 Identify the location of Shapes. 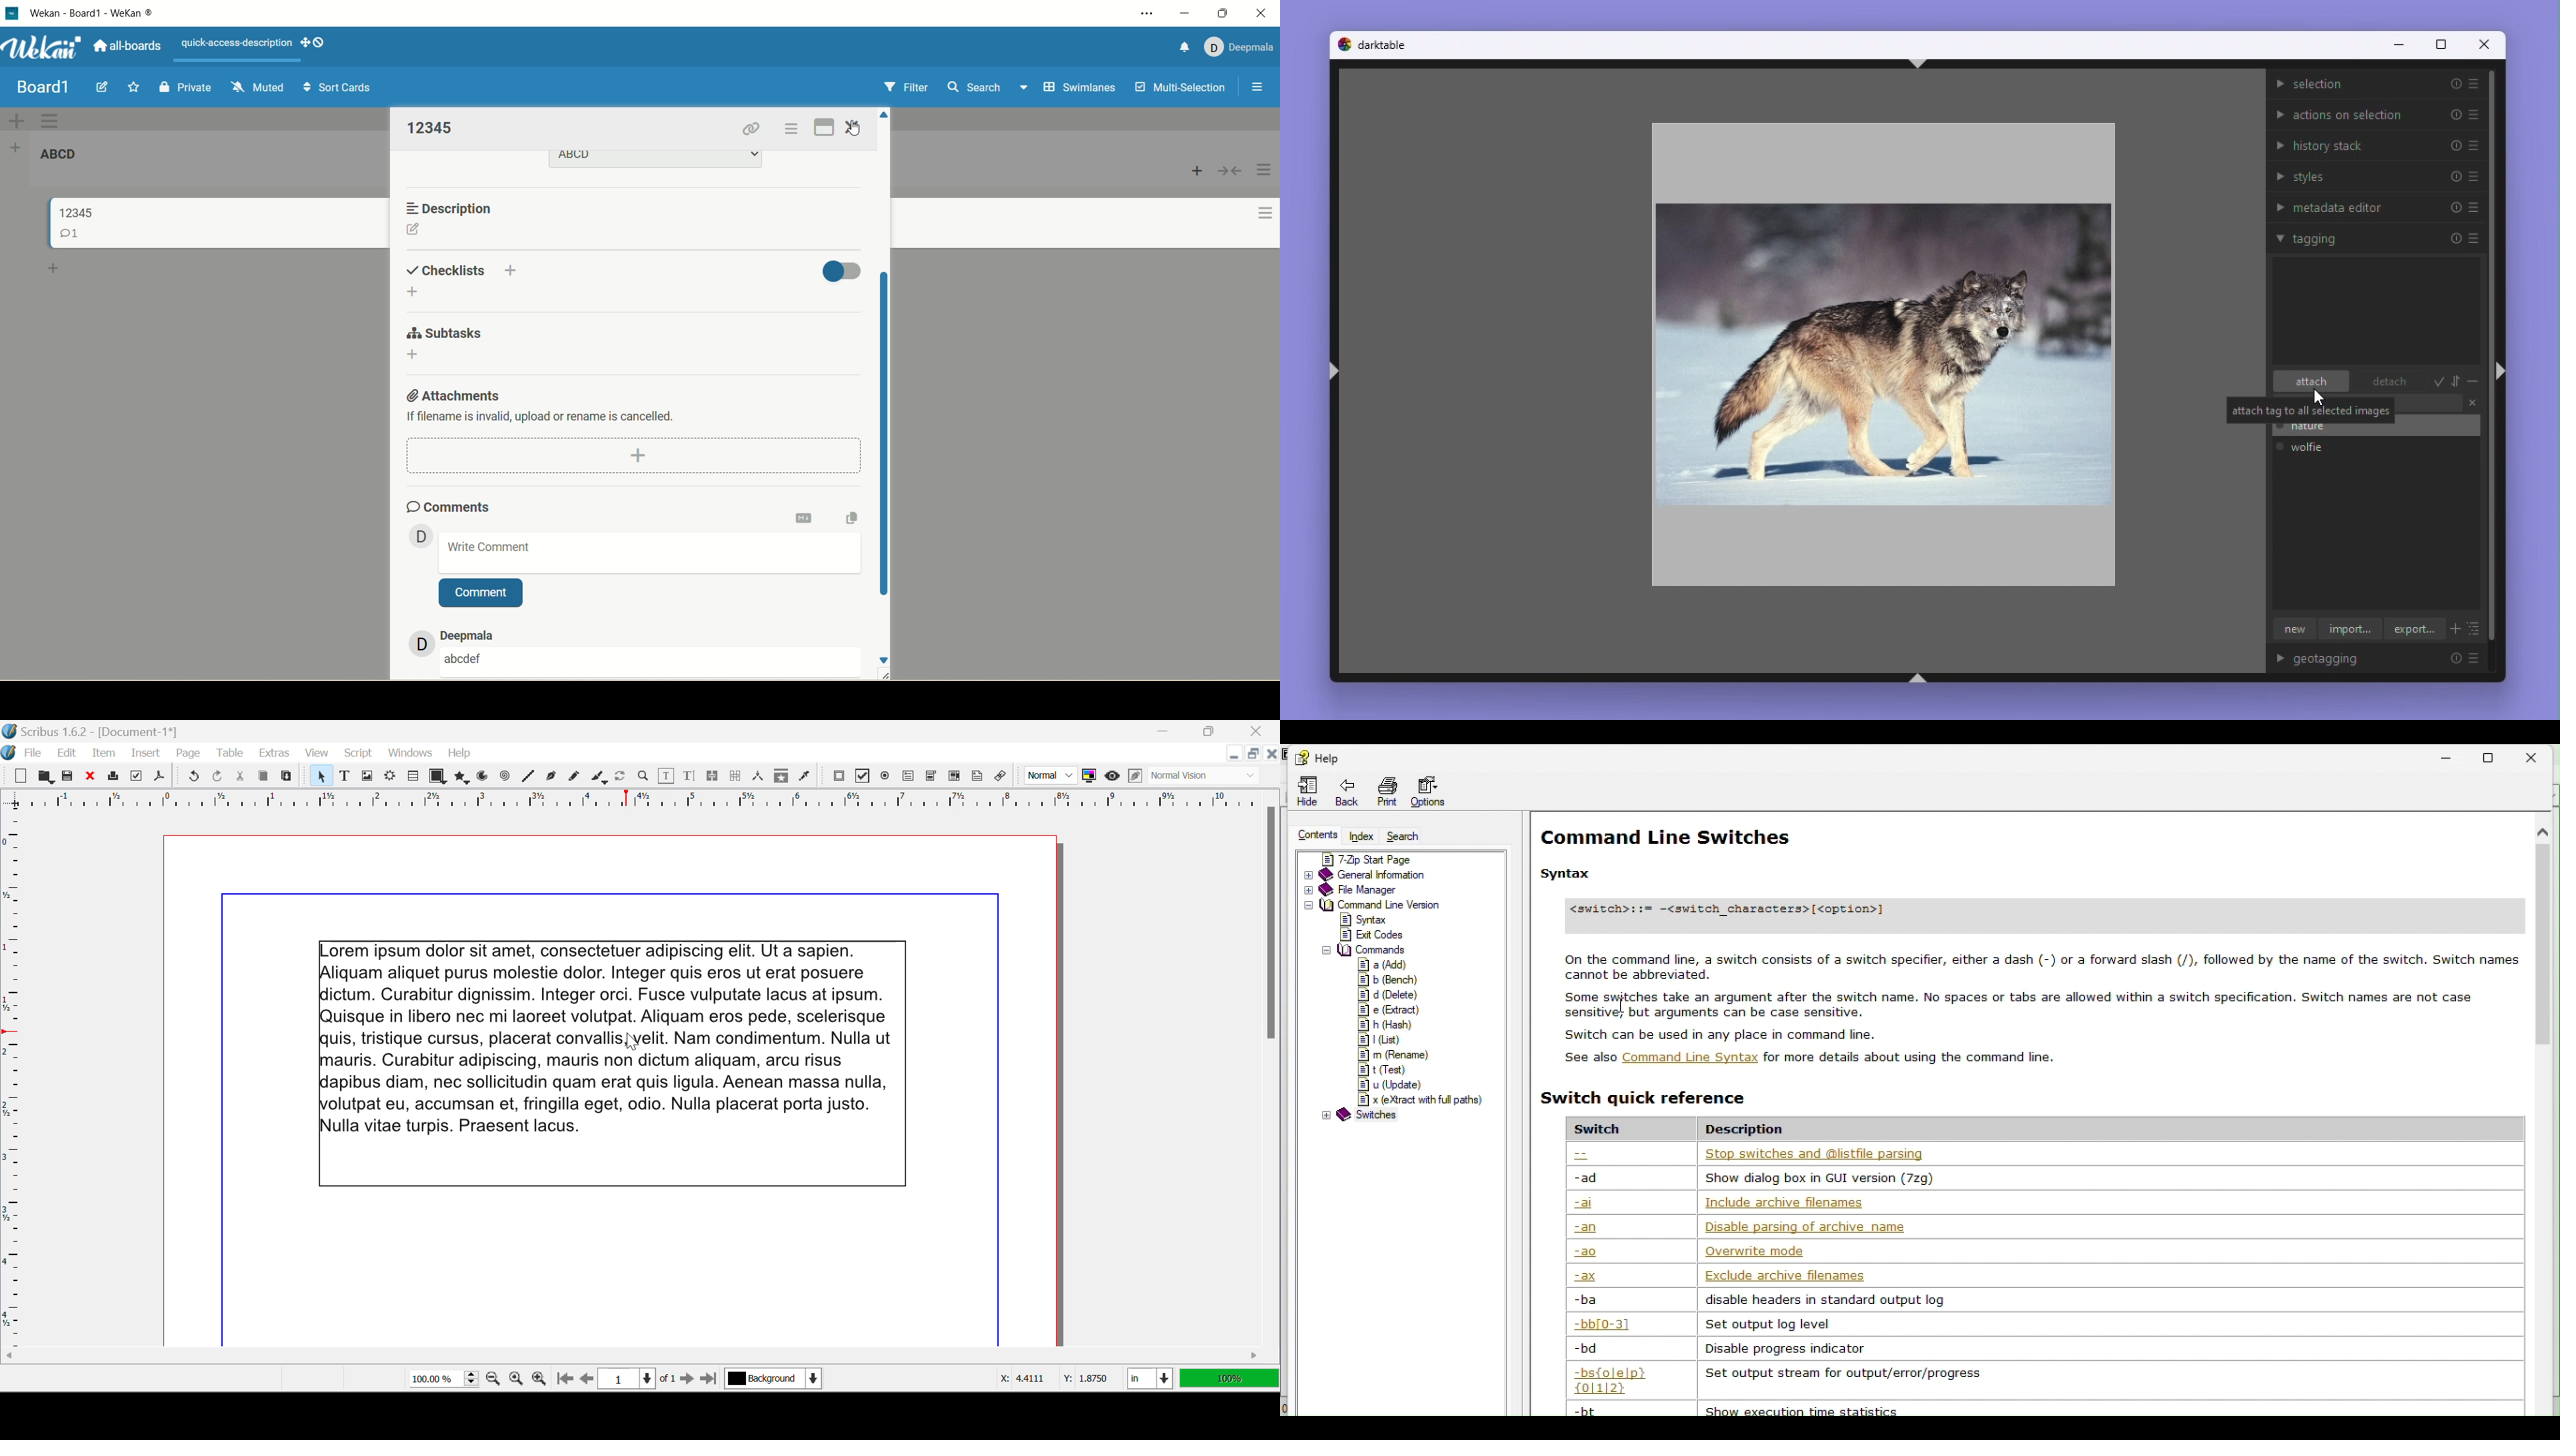
(437, 777).